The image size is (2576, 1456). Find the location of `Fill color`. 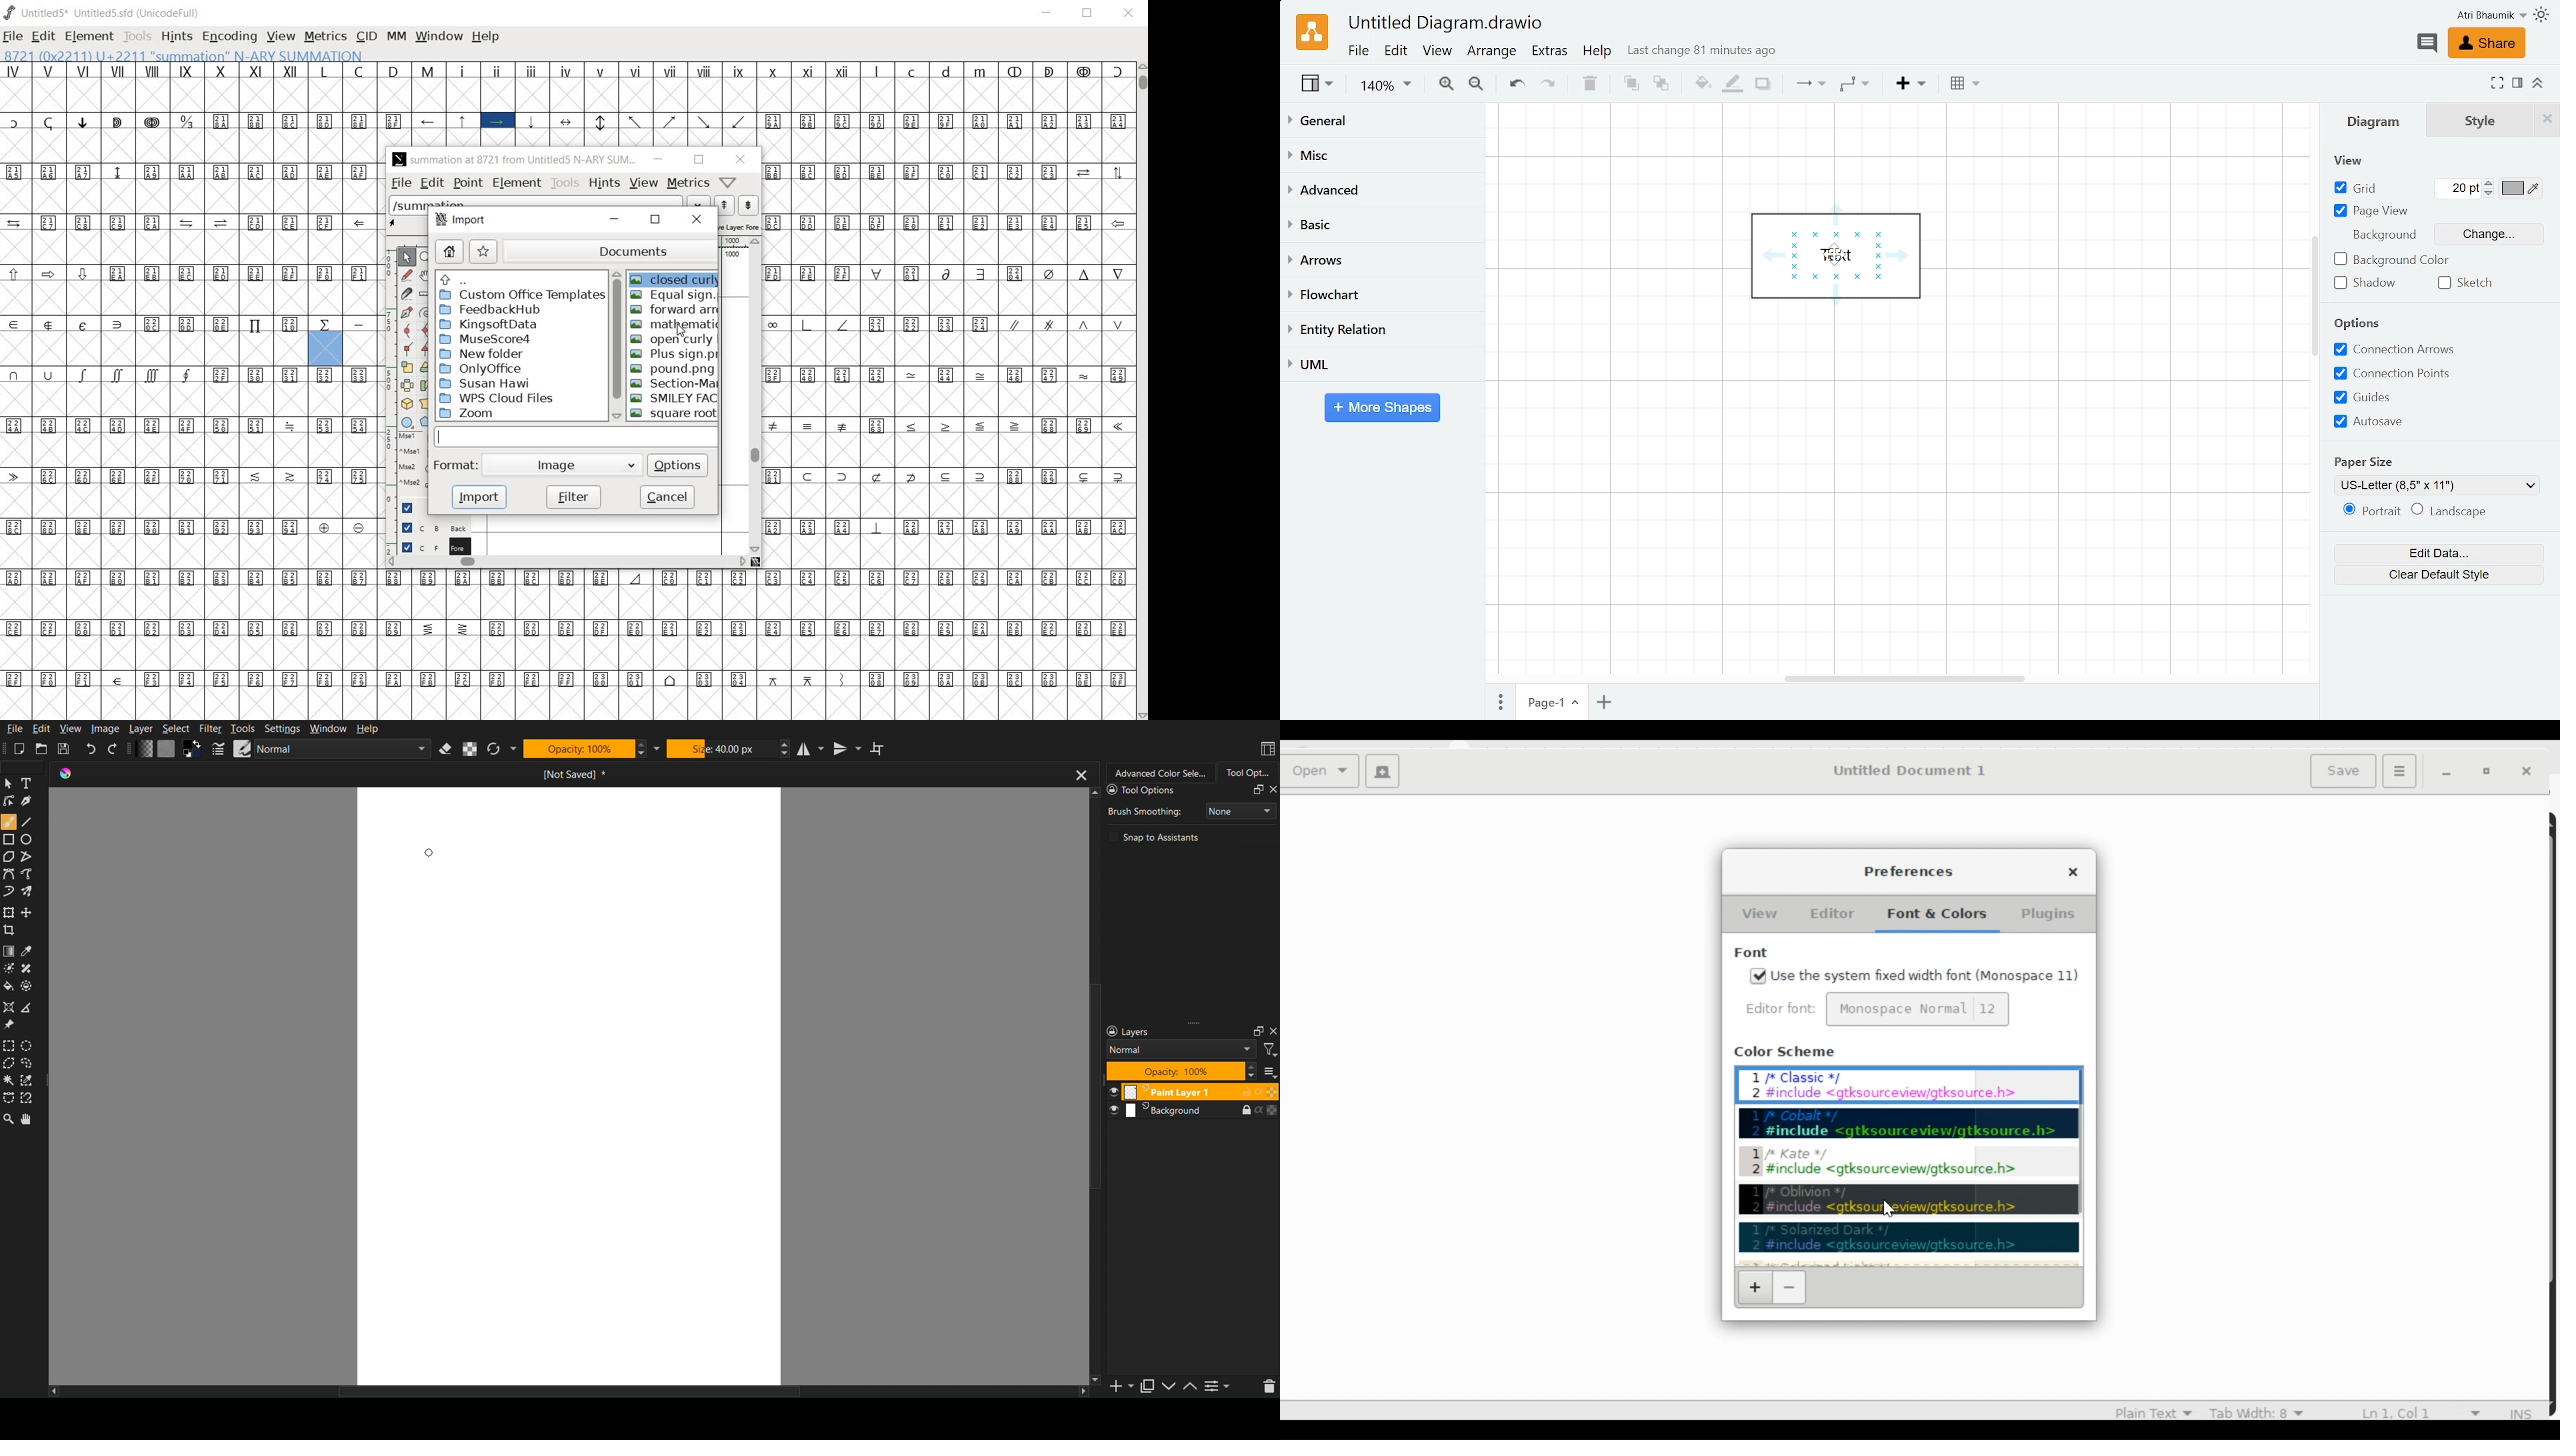

Fill color is located at coordinates (1699, 84).